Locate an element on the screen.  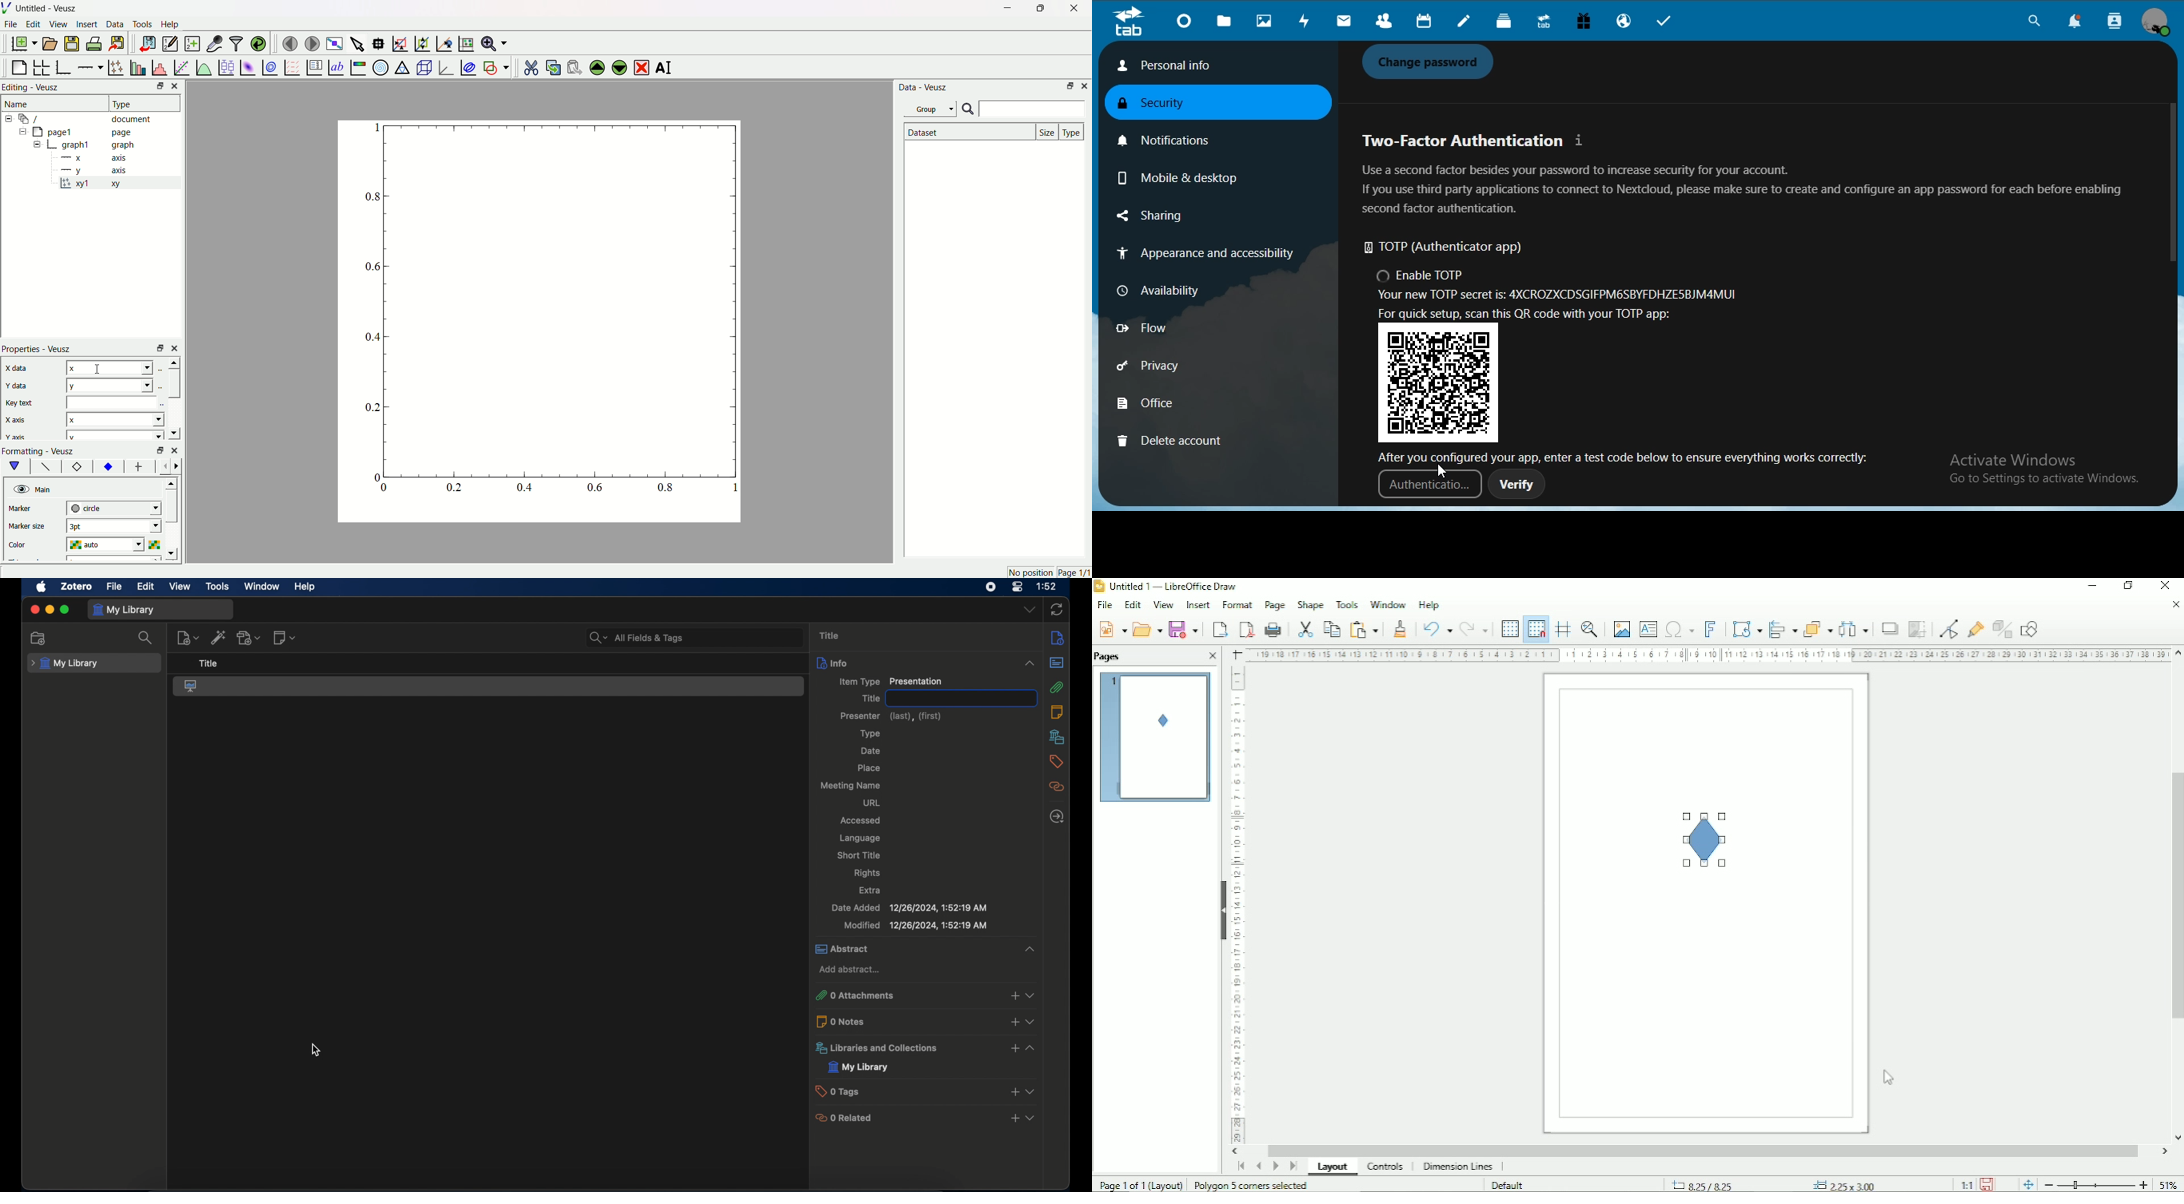
title is located at coordinates (208, 664).